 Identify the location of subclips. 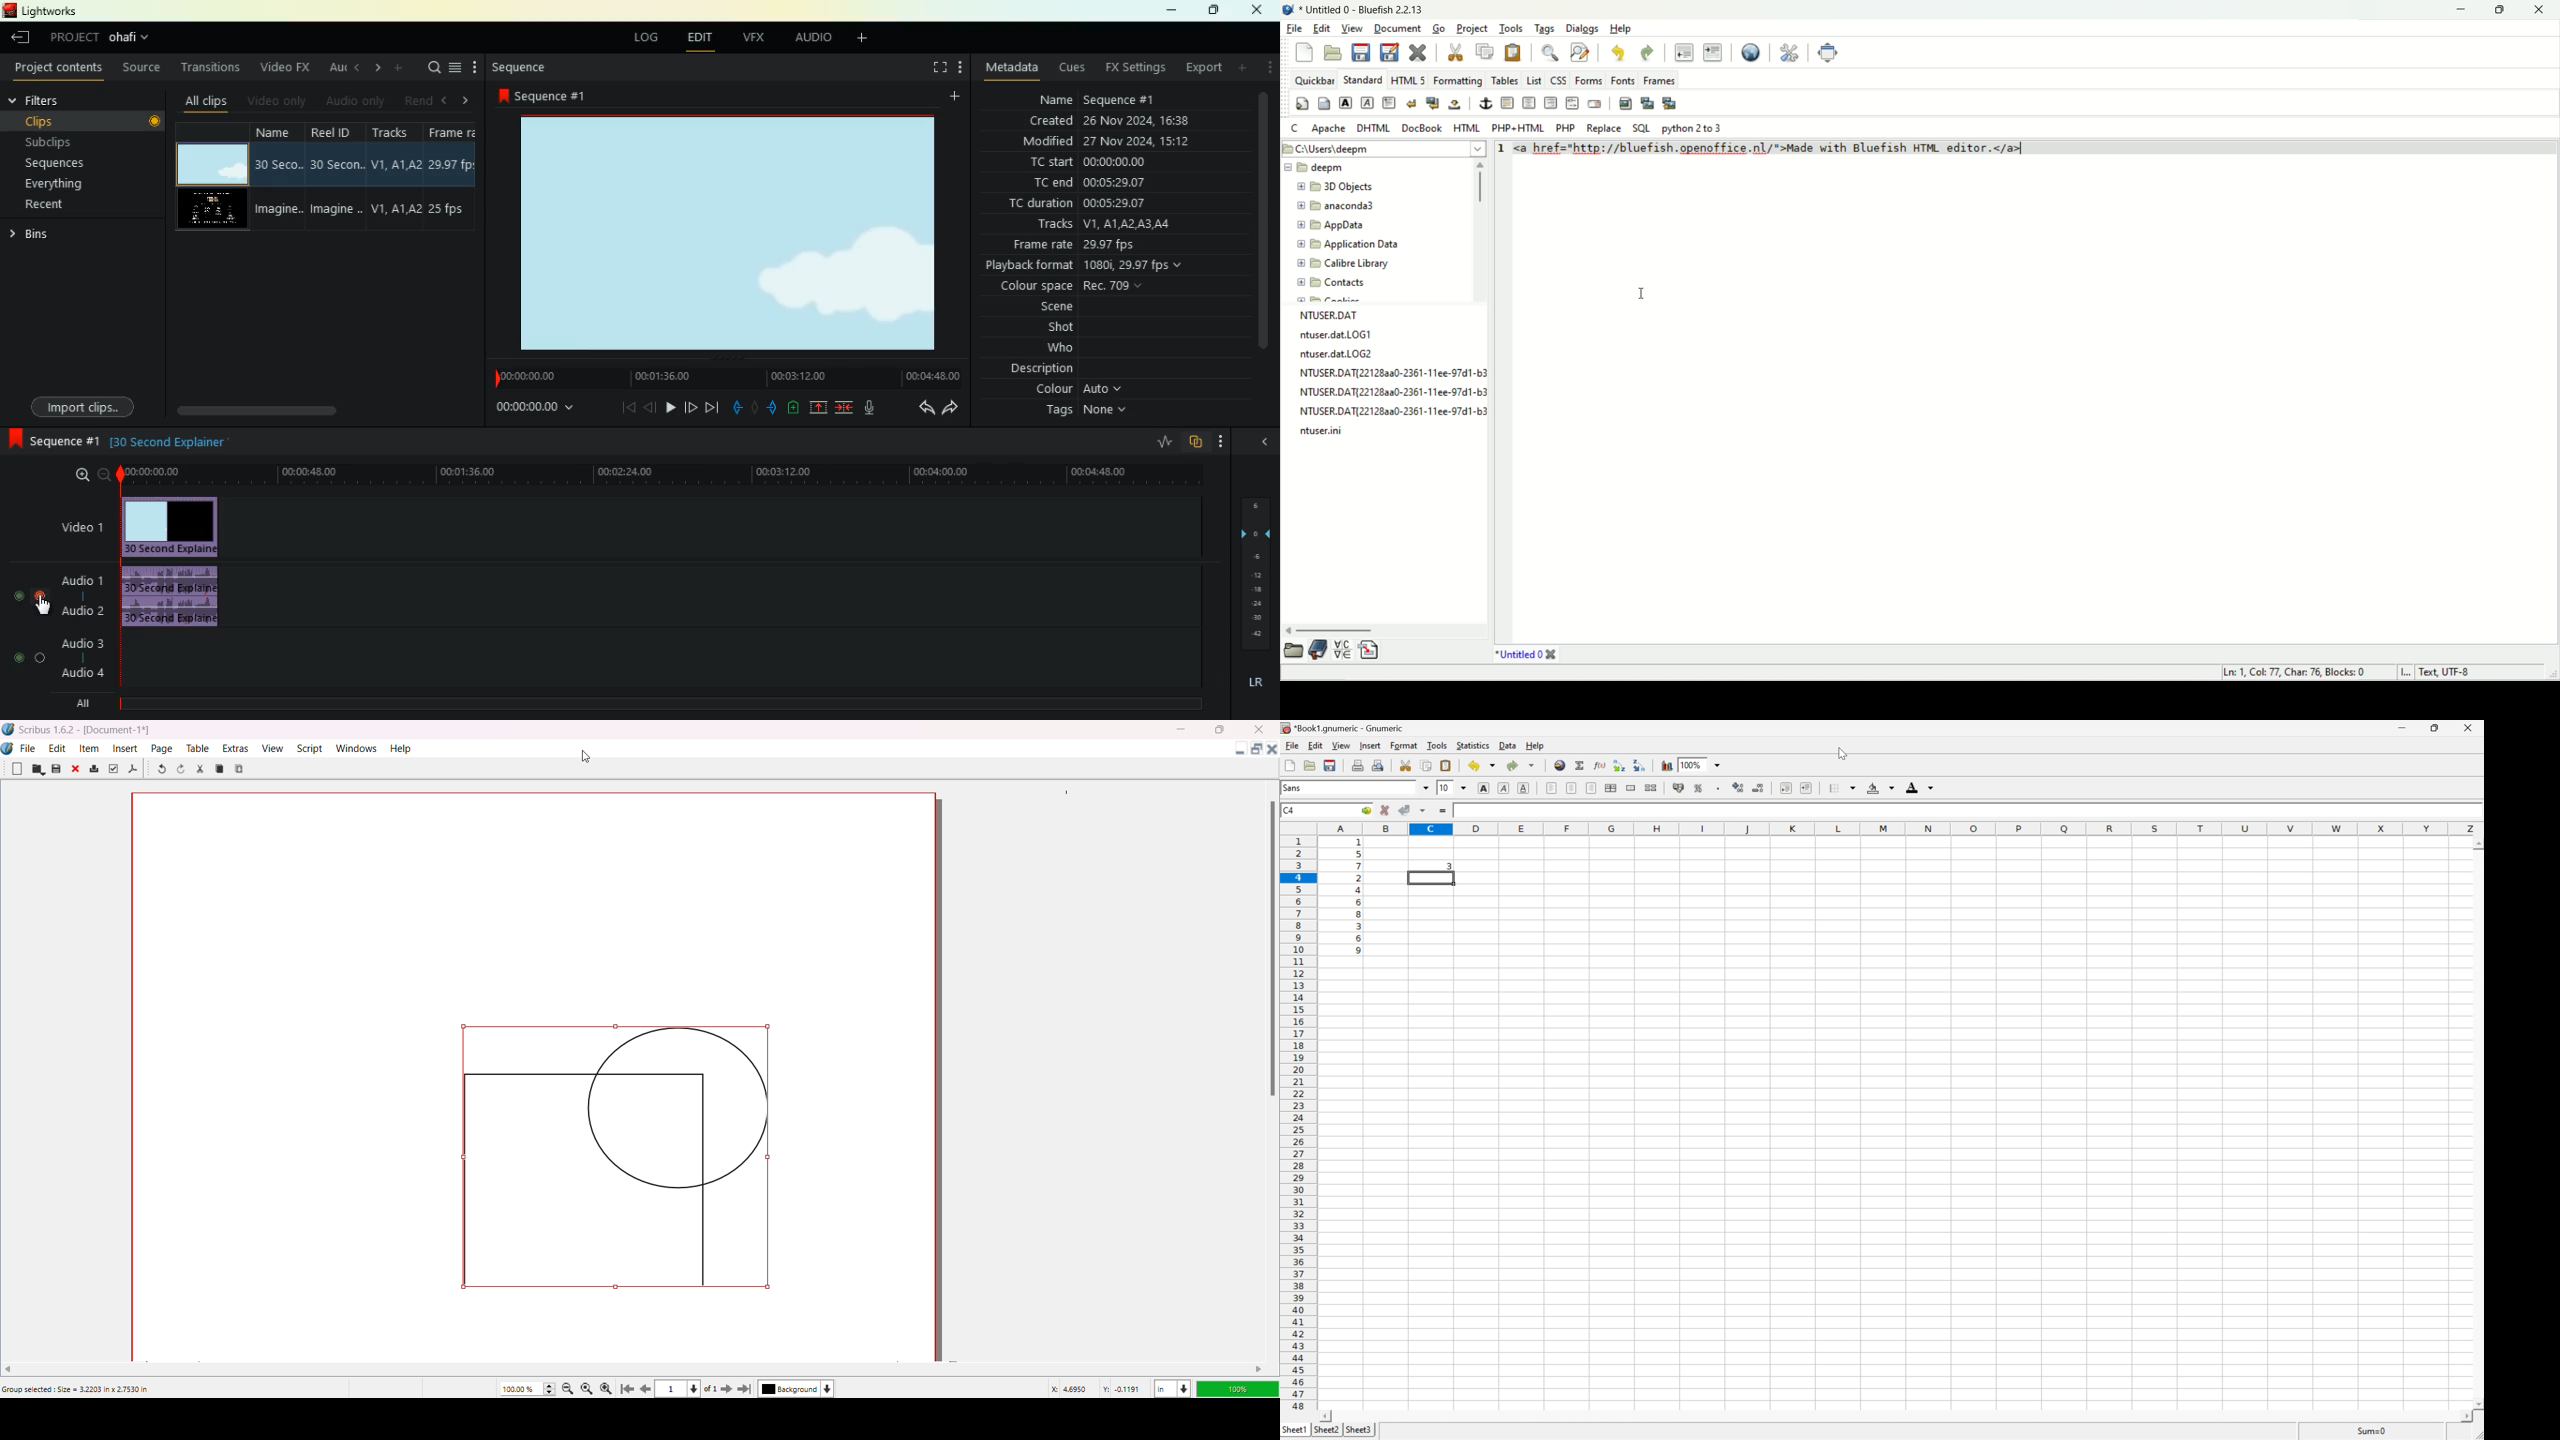
(54, 143).